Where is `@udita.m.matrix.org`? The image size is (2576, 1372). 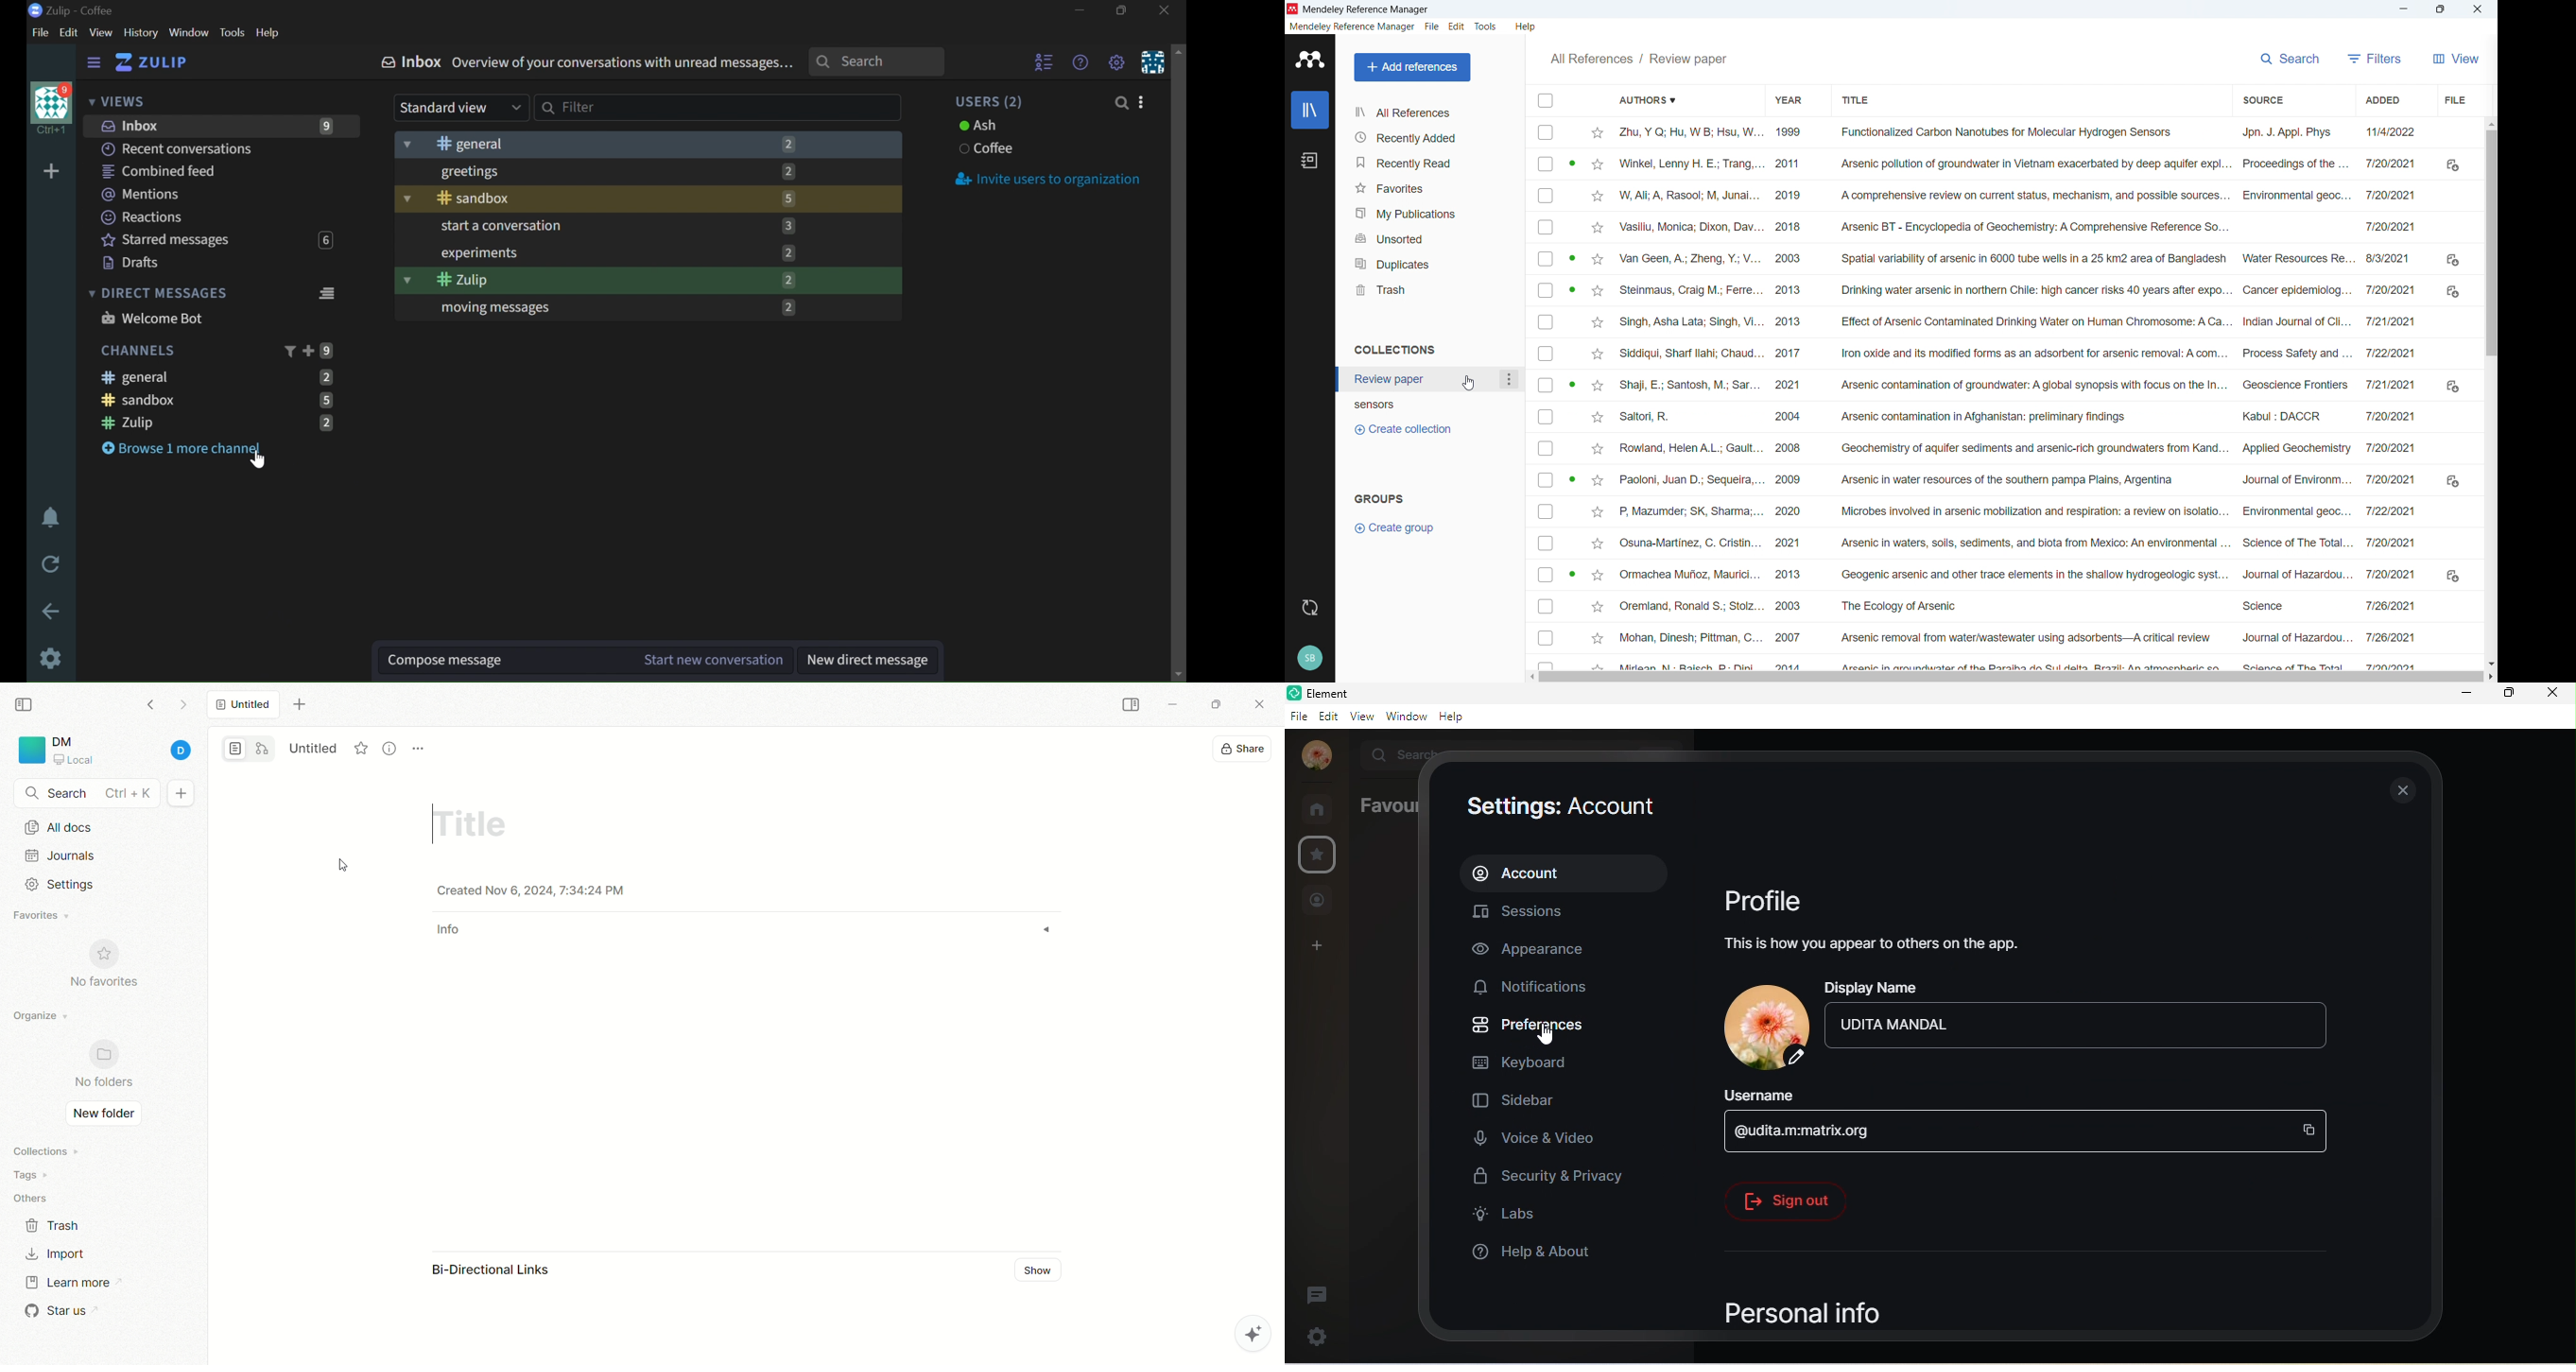
@udita.m.matrix.org is located at coordinates (2030, 1135).